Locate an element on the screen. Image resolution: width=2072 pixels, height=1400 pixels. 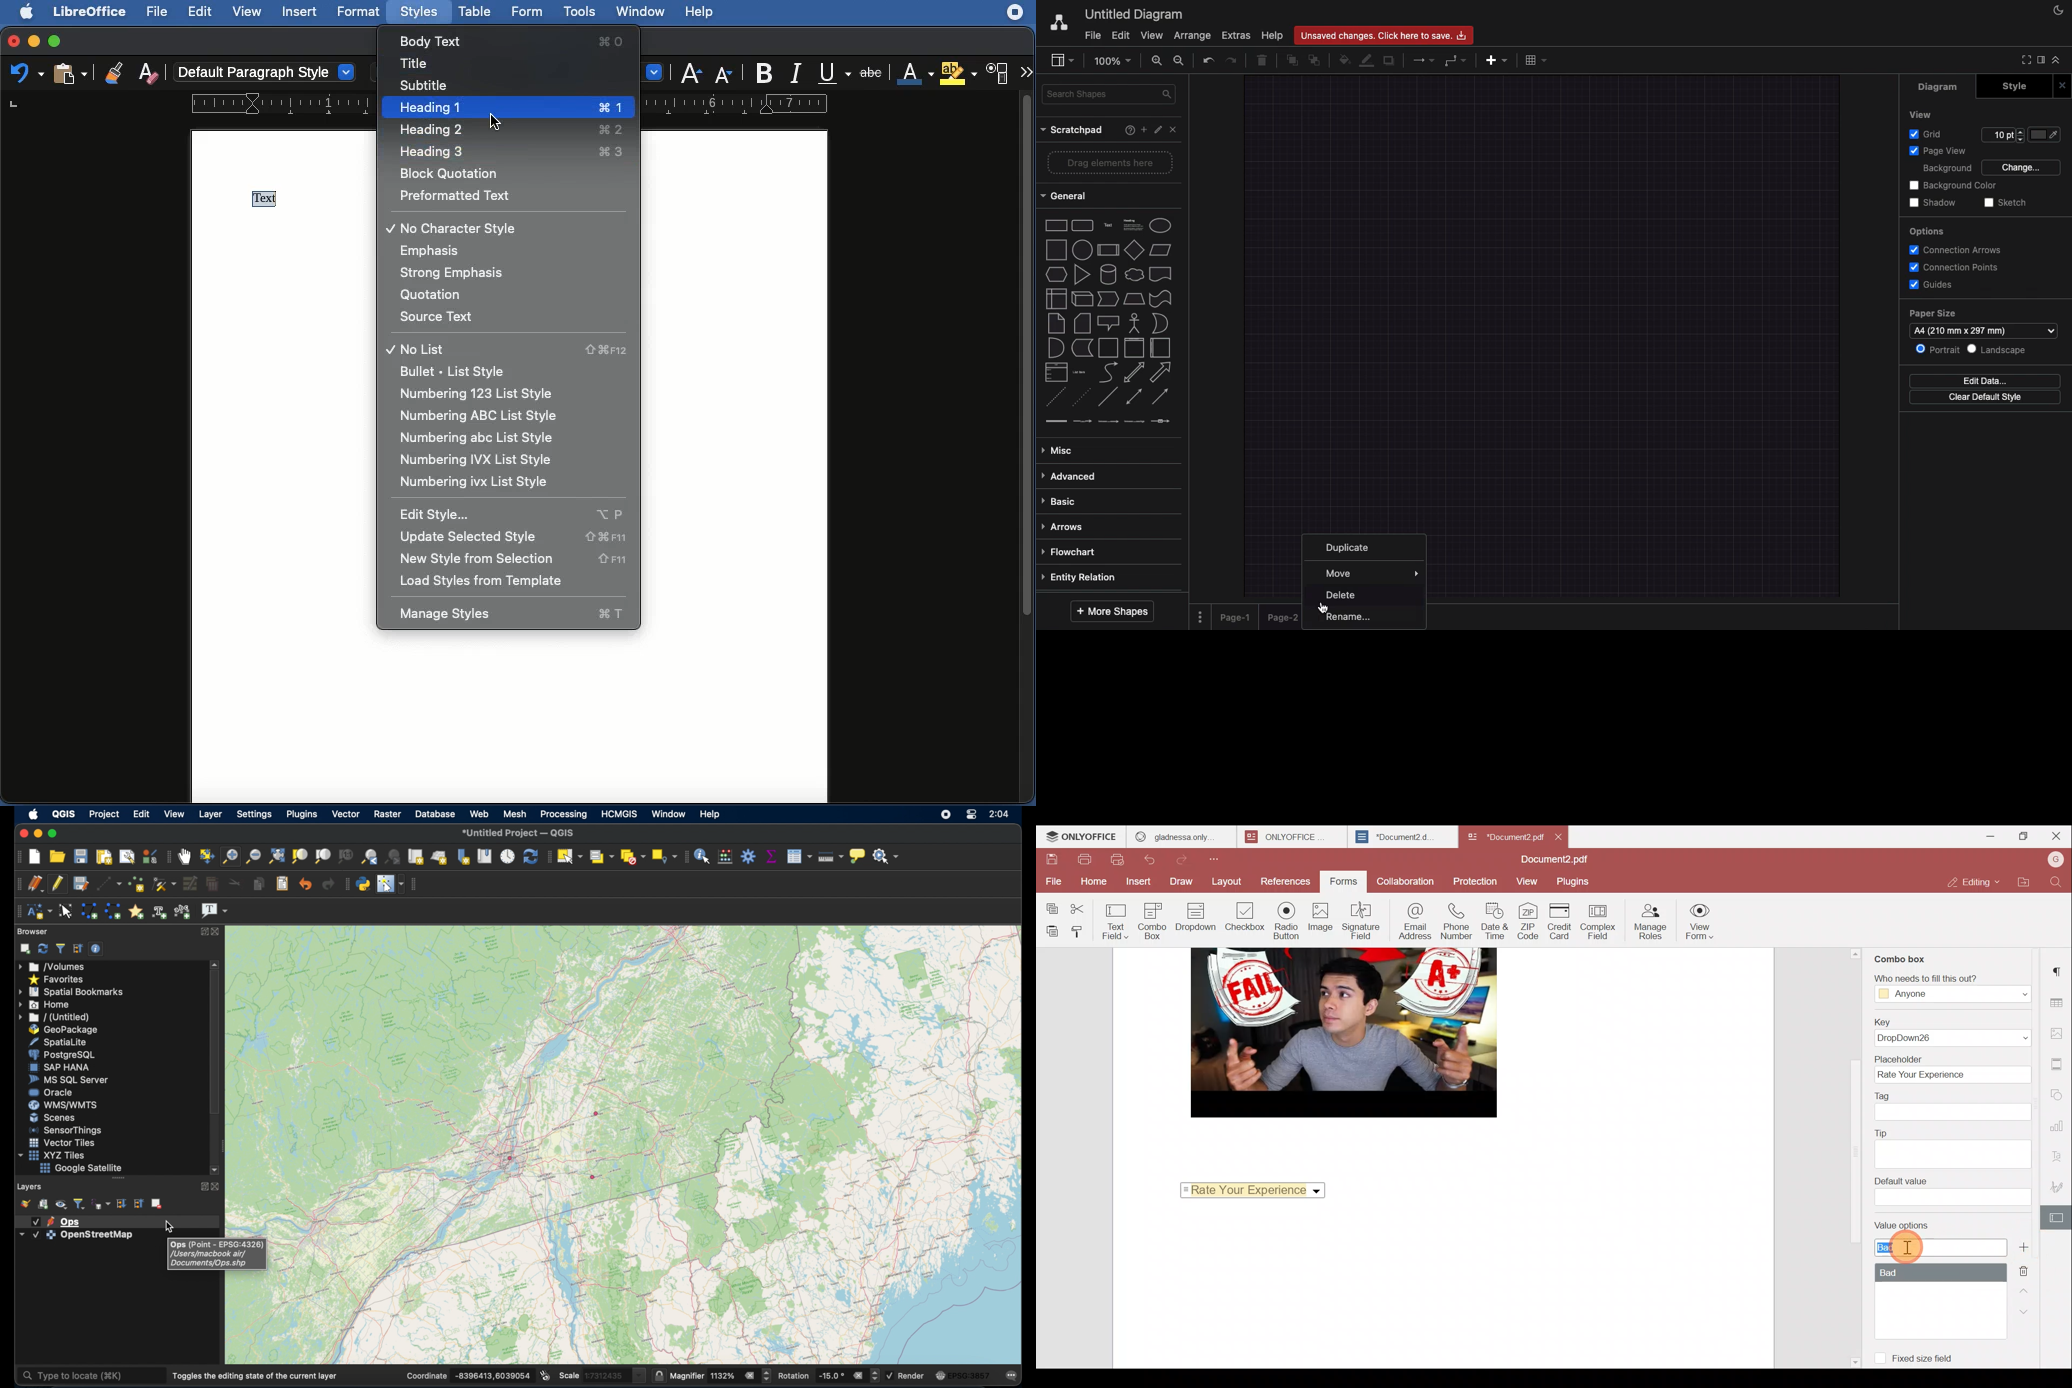
Radio is located at coordinates (1286, 921).